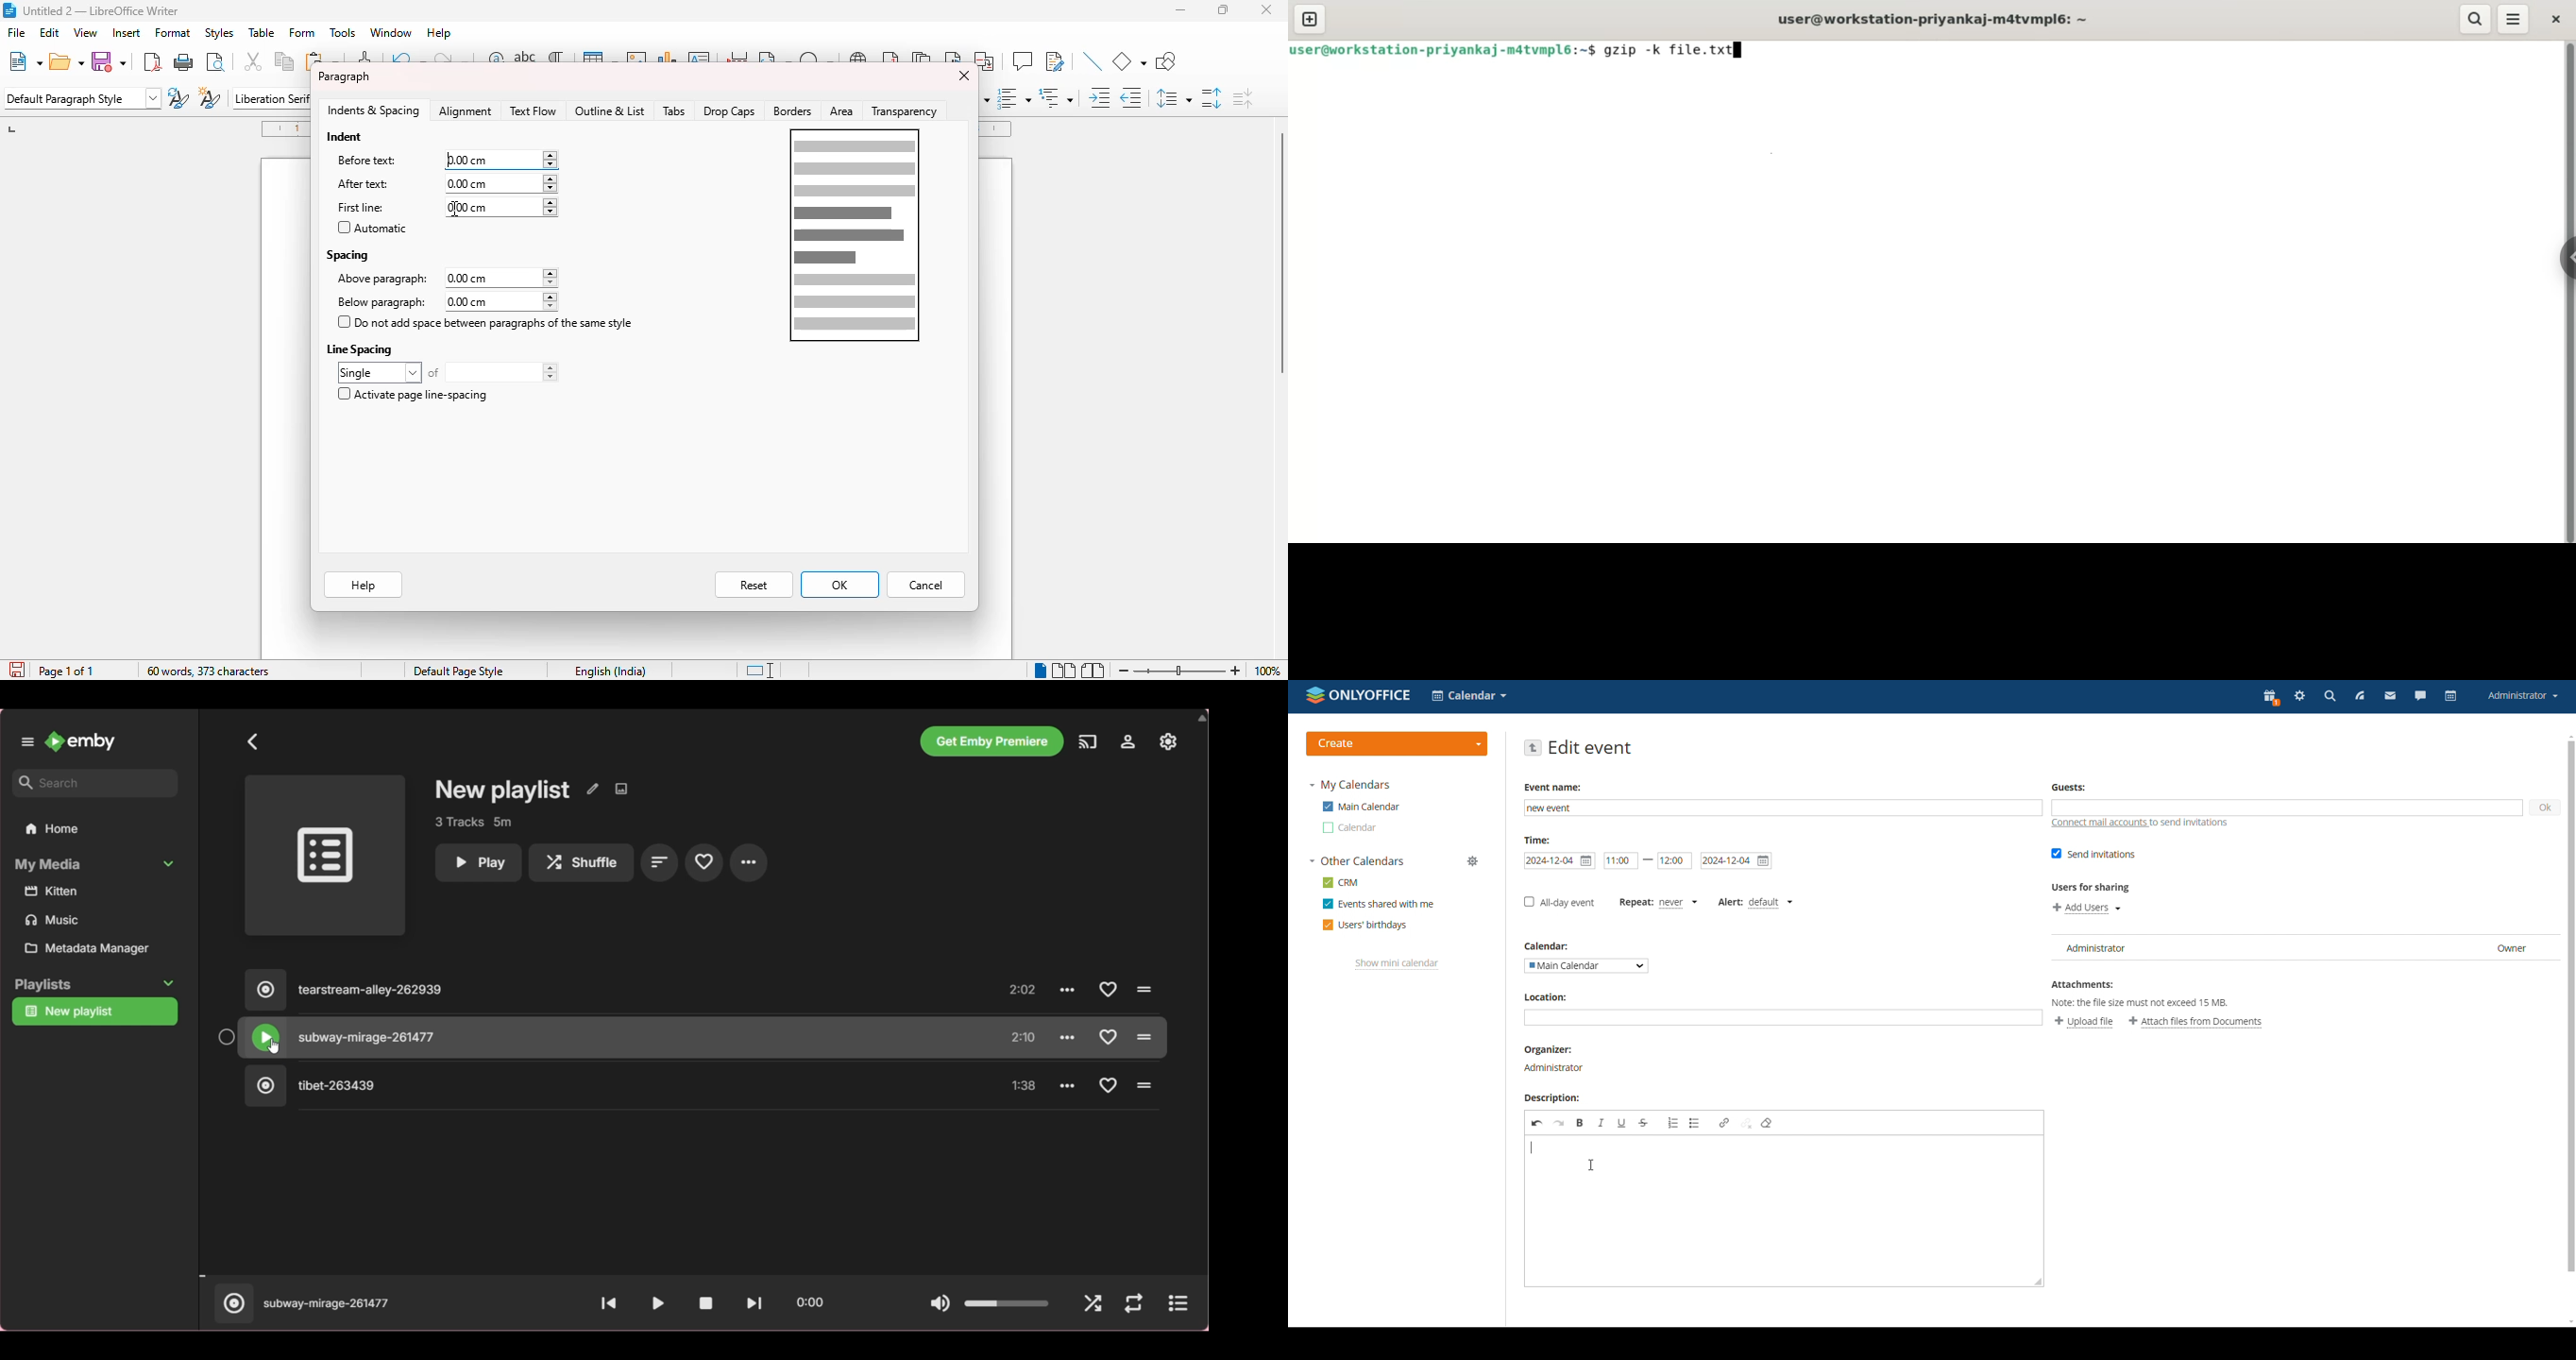  What do you see at coordinates (1746, 1123) in the screenshot?
I see `unlink` at bounding box center [1746, 1123].